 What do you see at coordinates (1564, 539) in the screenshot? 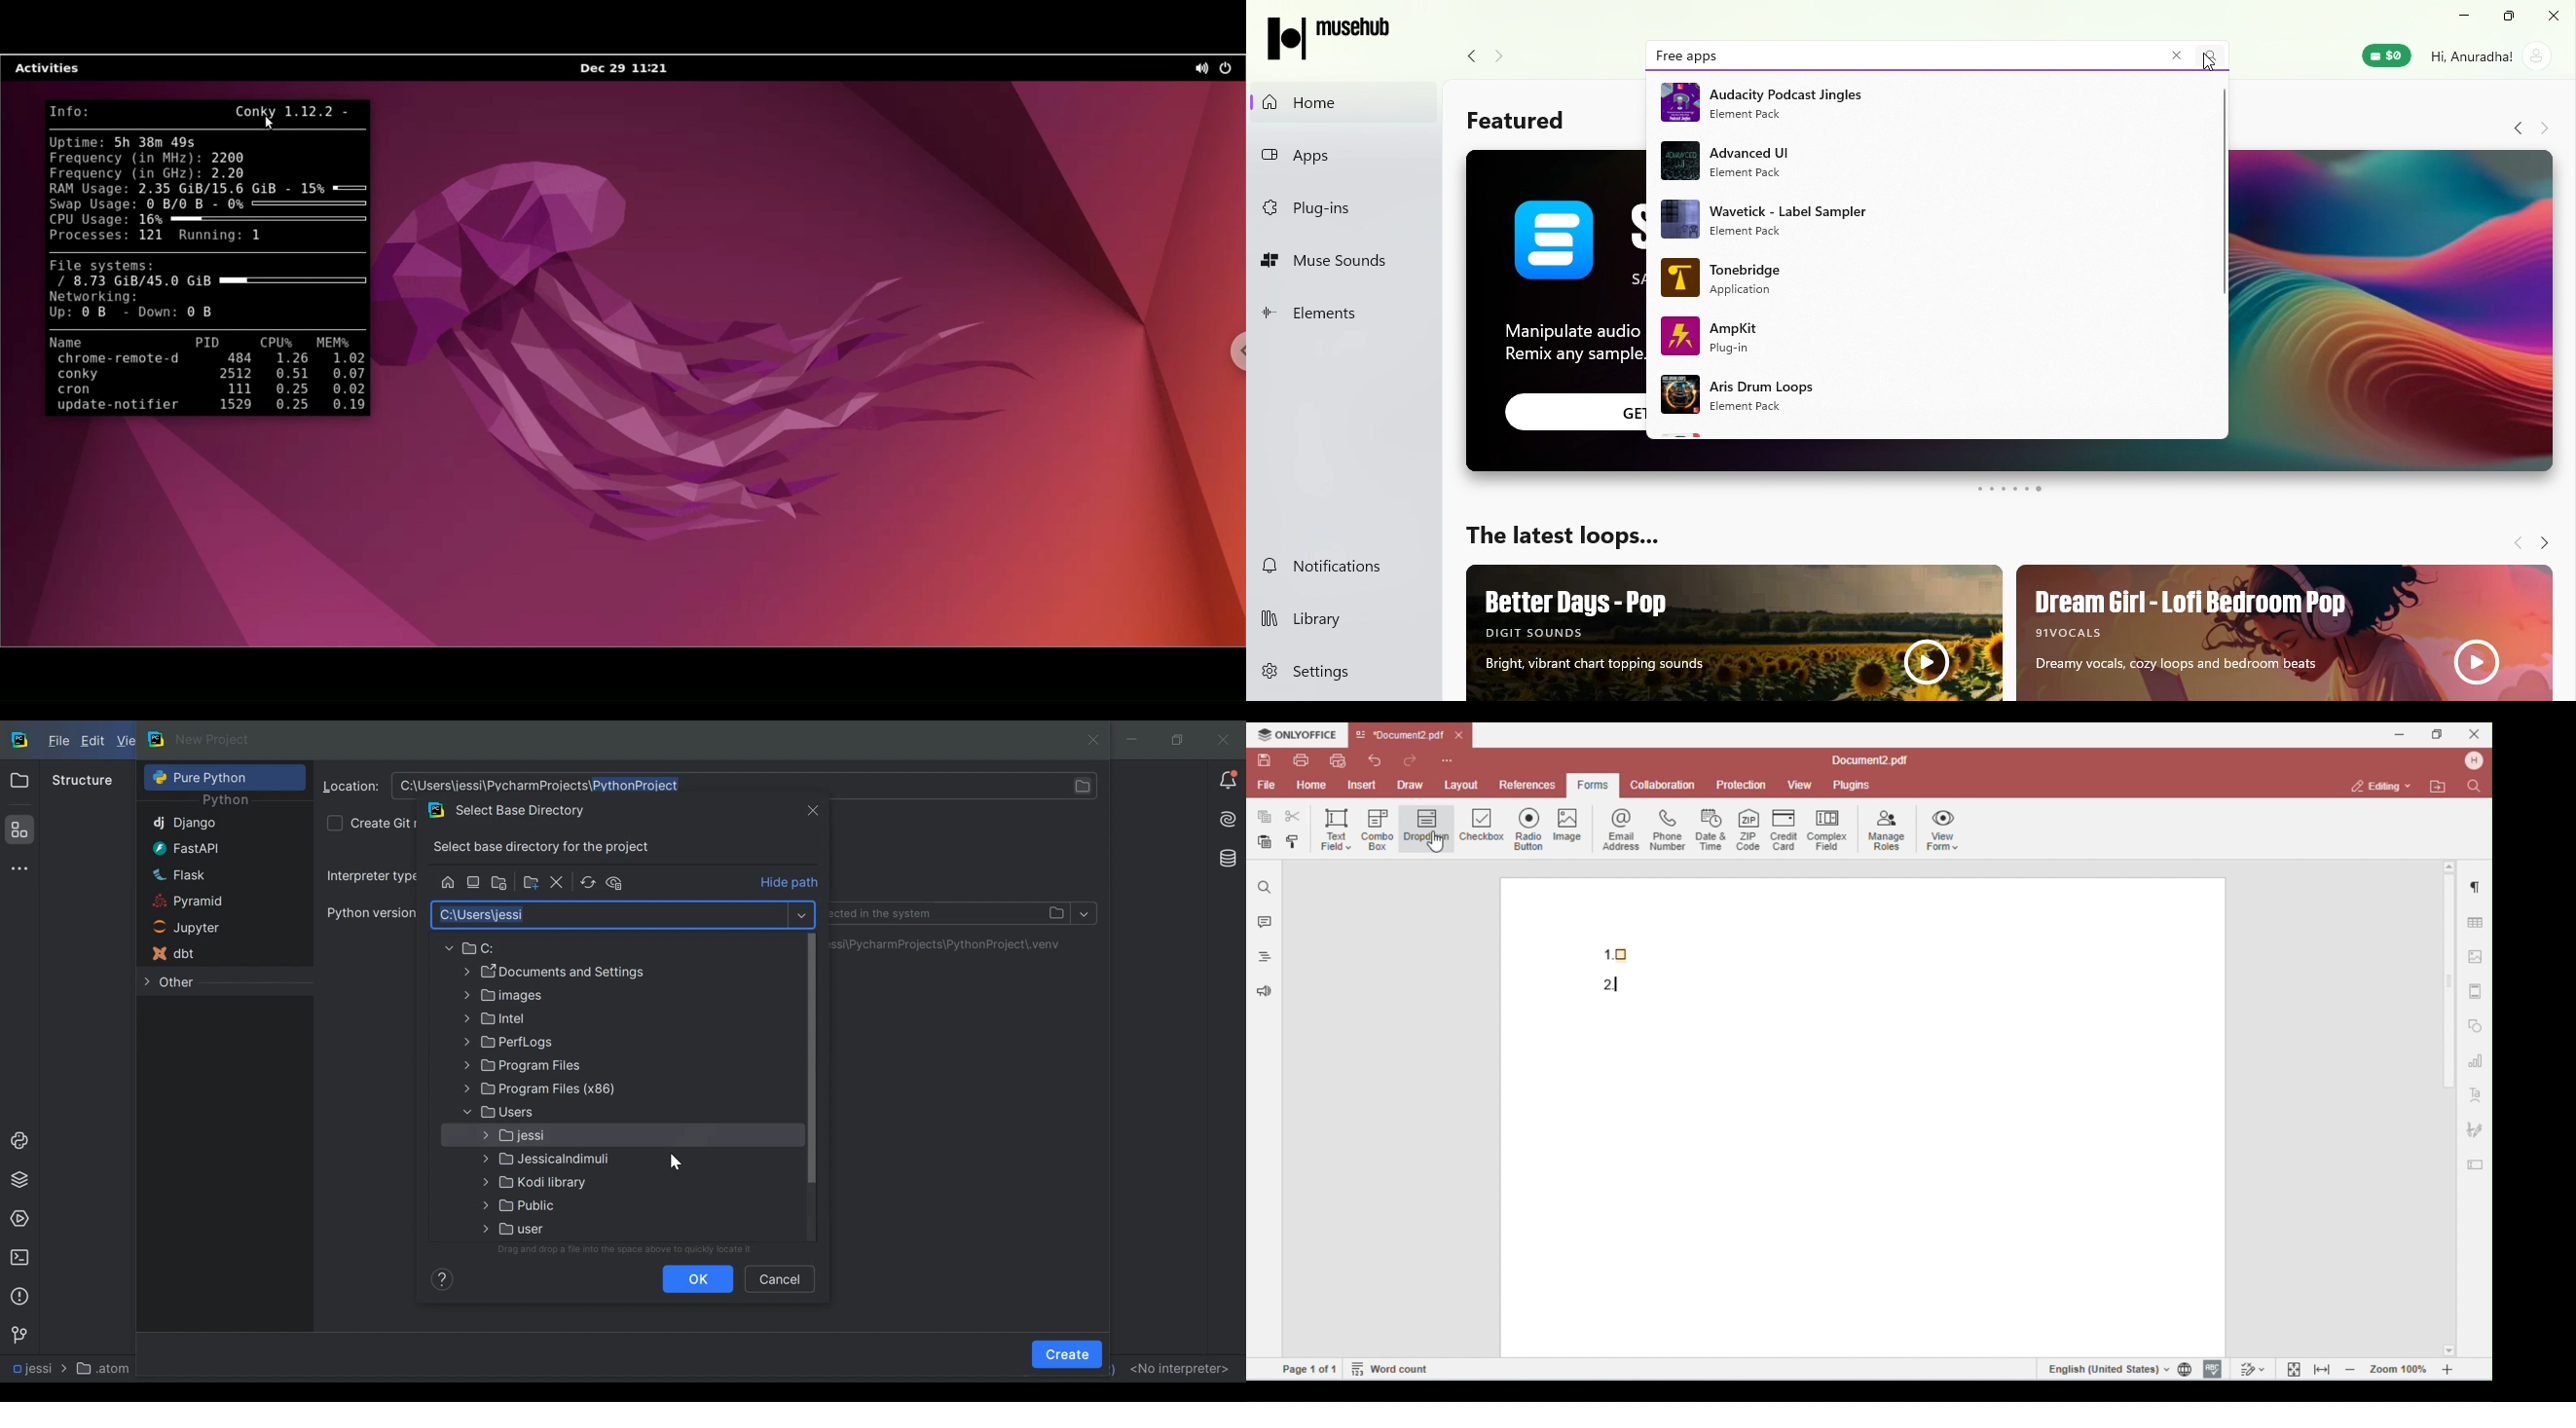
I see `The latest loops` at bounding box center [1564, 539].